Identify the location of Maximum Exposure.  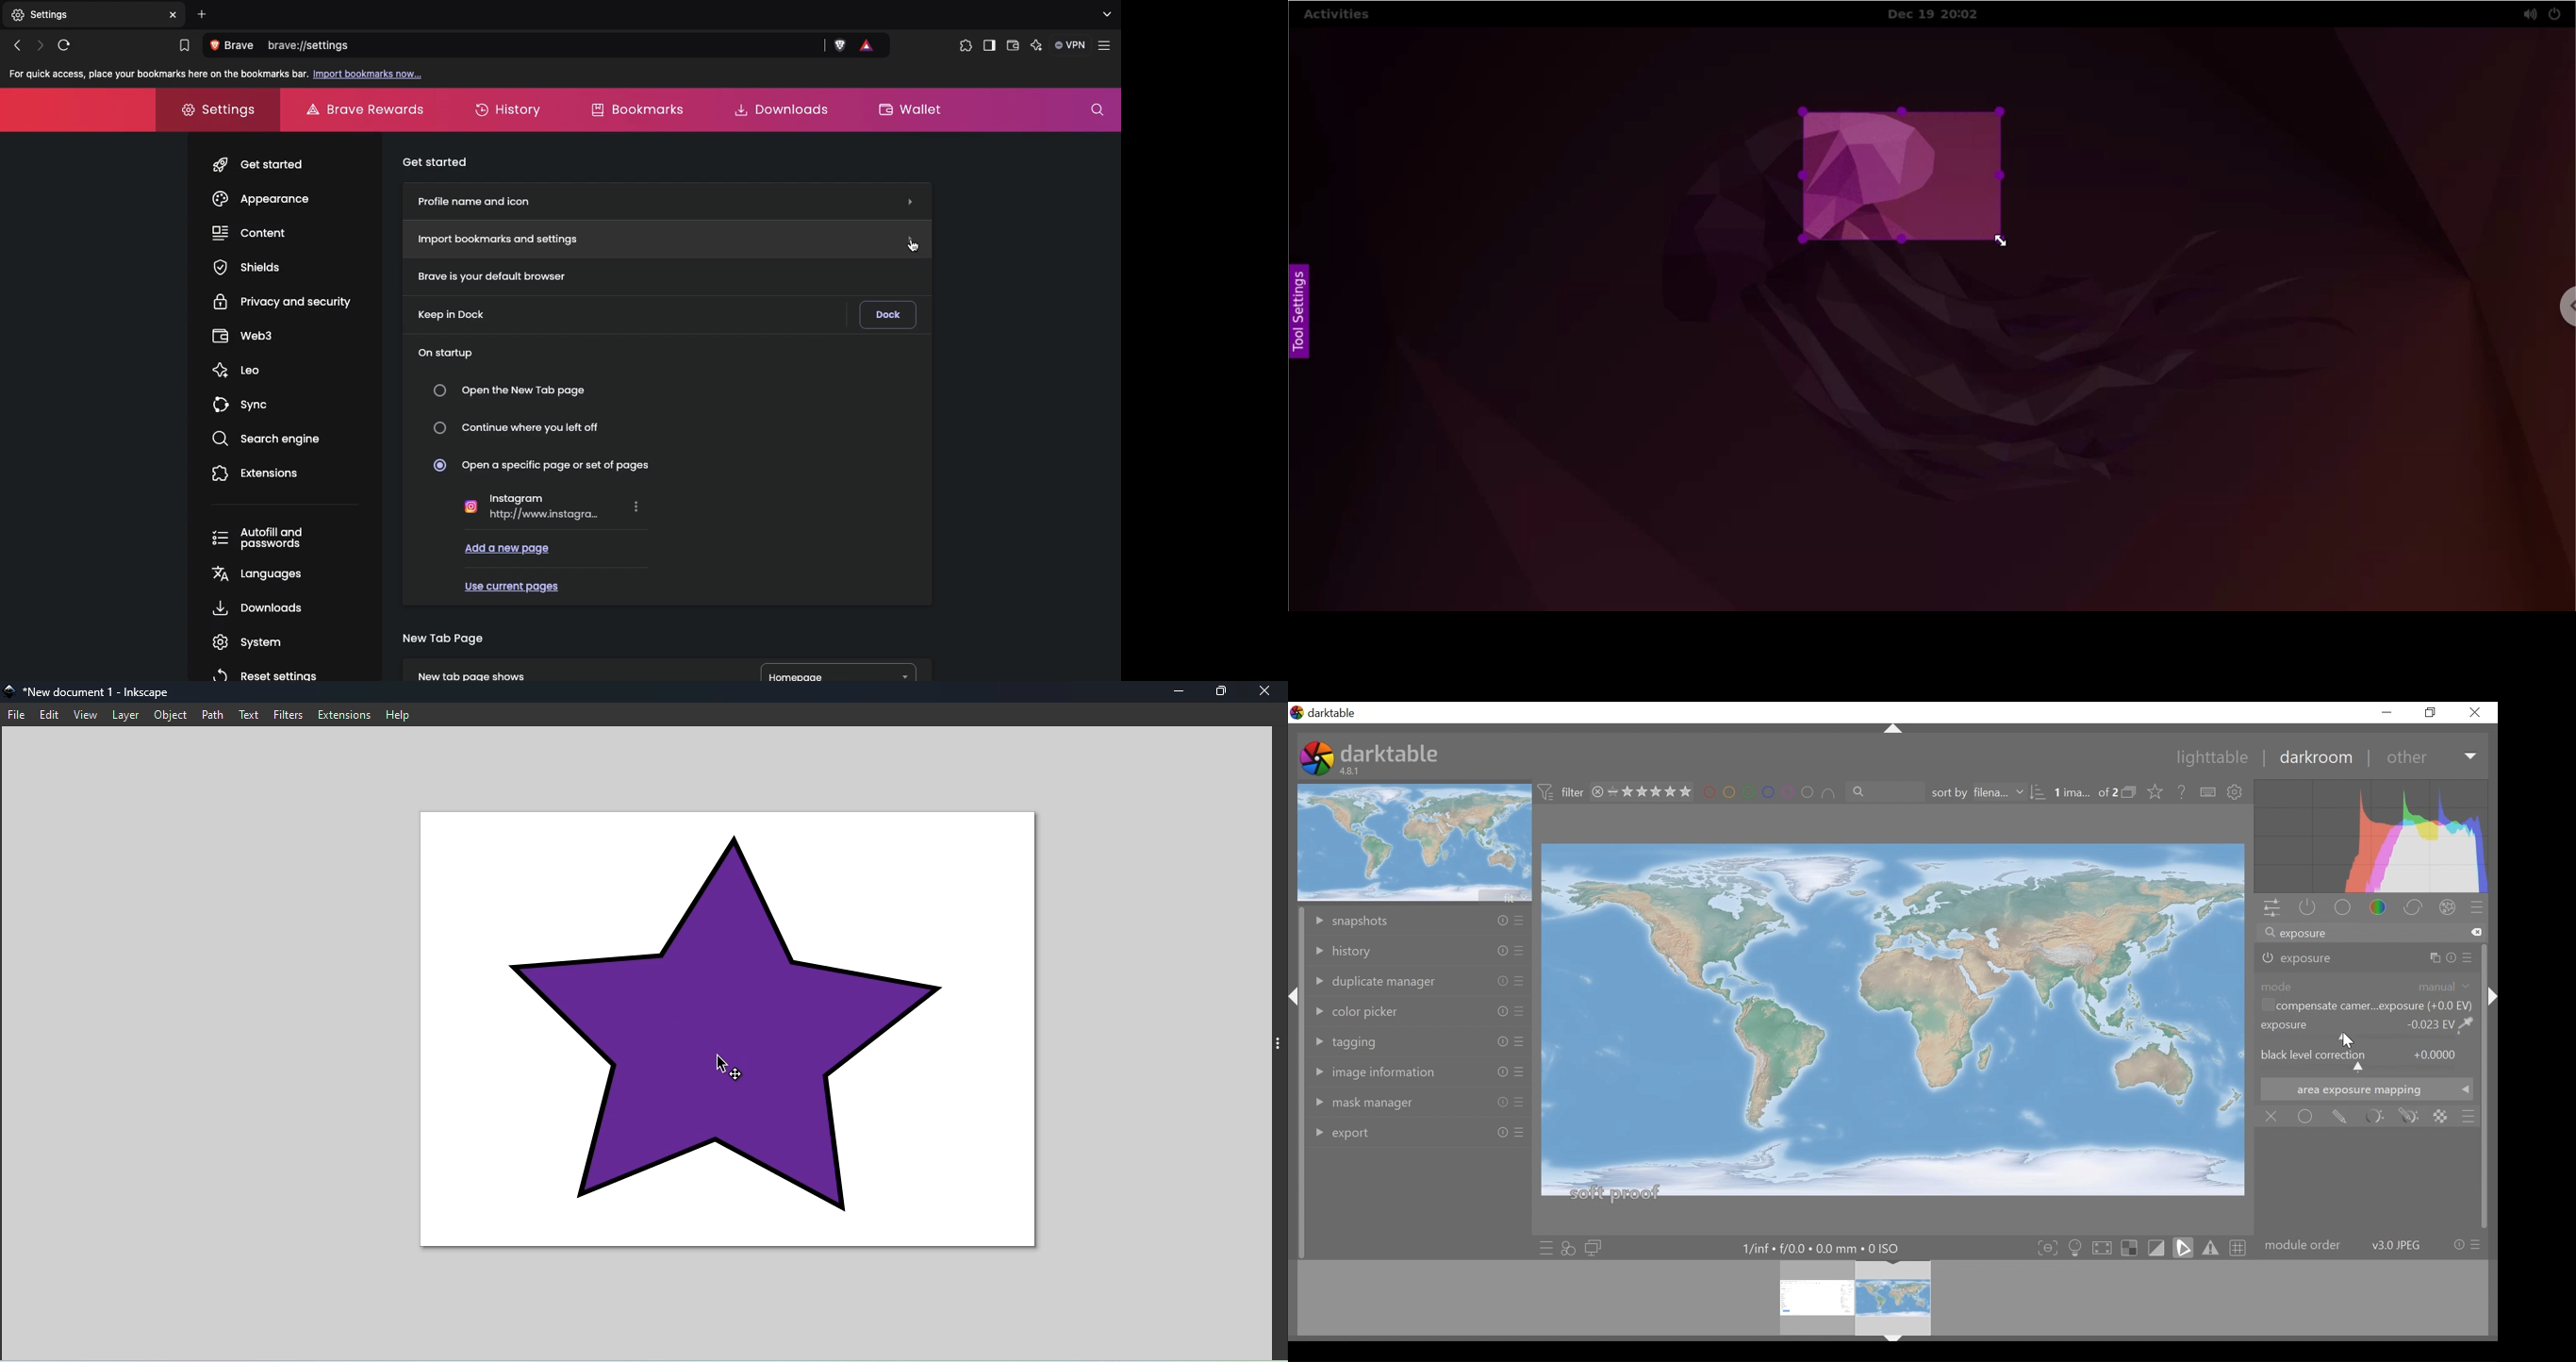
(1827, 1248).